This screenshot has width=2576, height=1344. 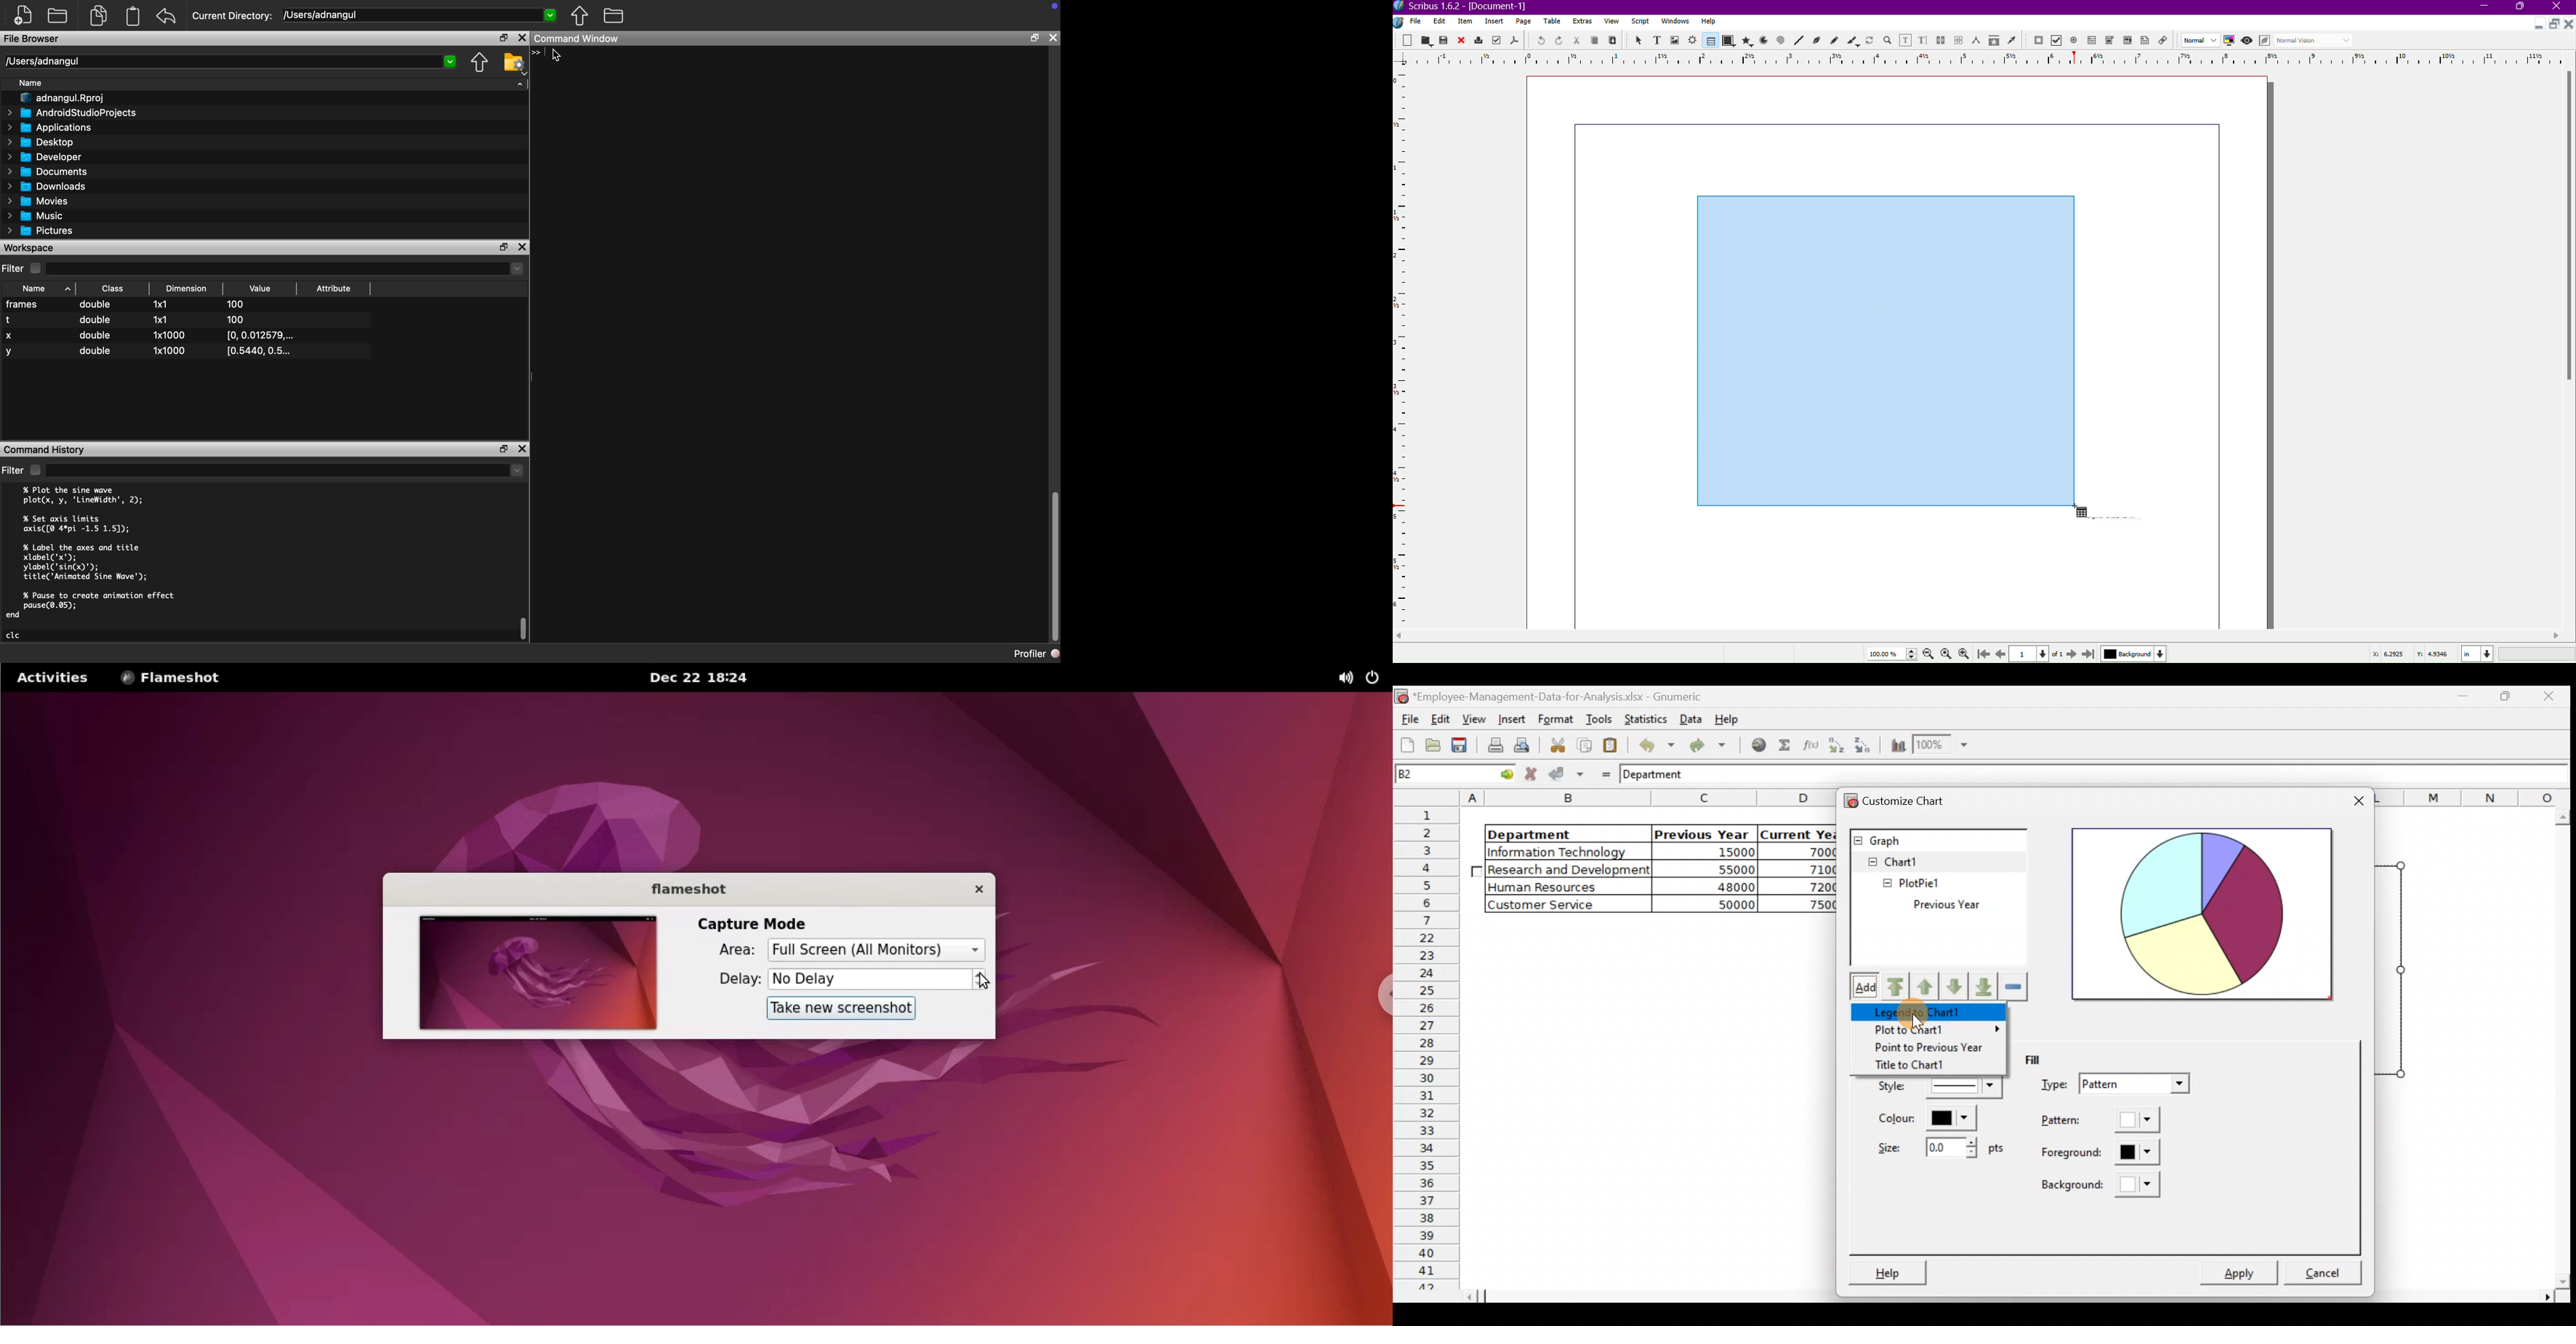 What do you see at coordinates (2000, 652) in the screenshot?
I see `Go to Previous Page` at bounding box center [2000, 652].